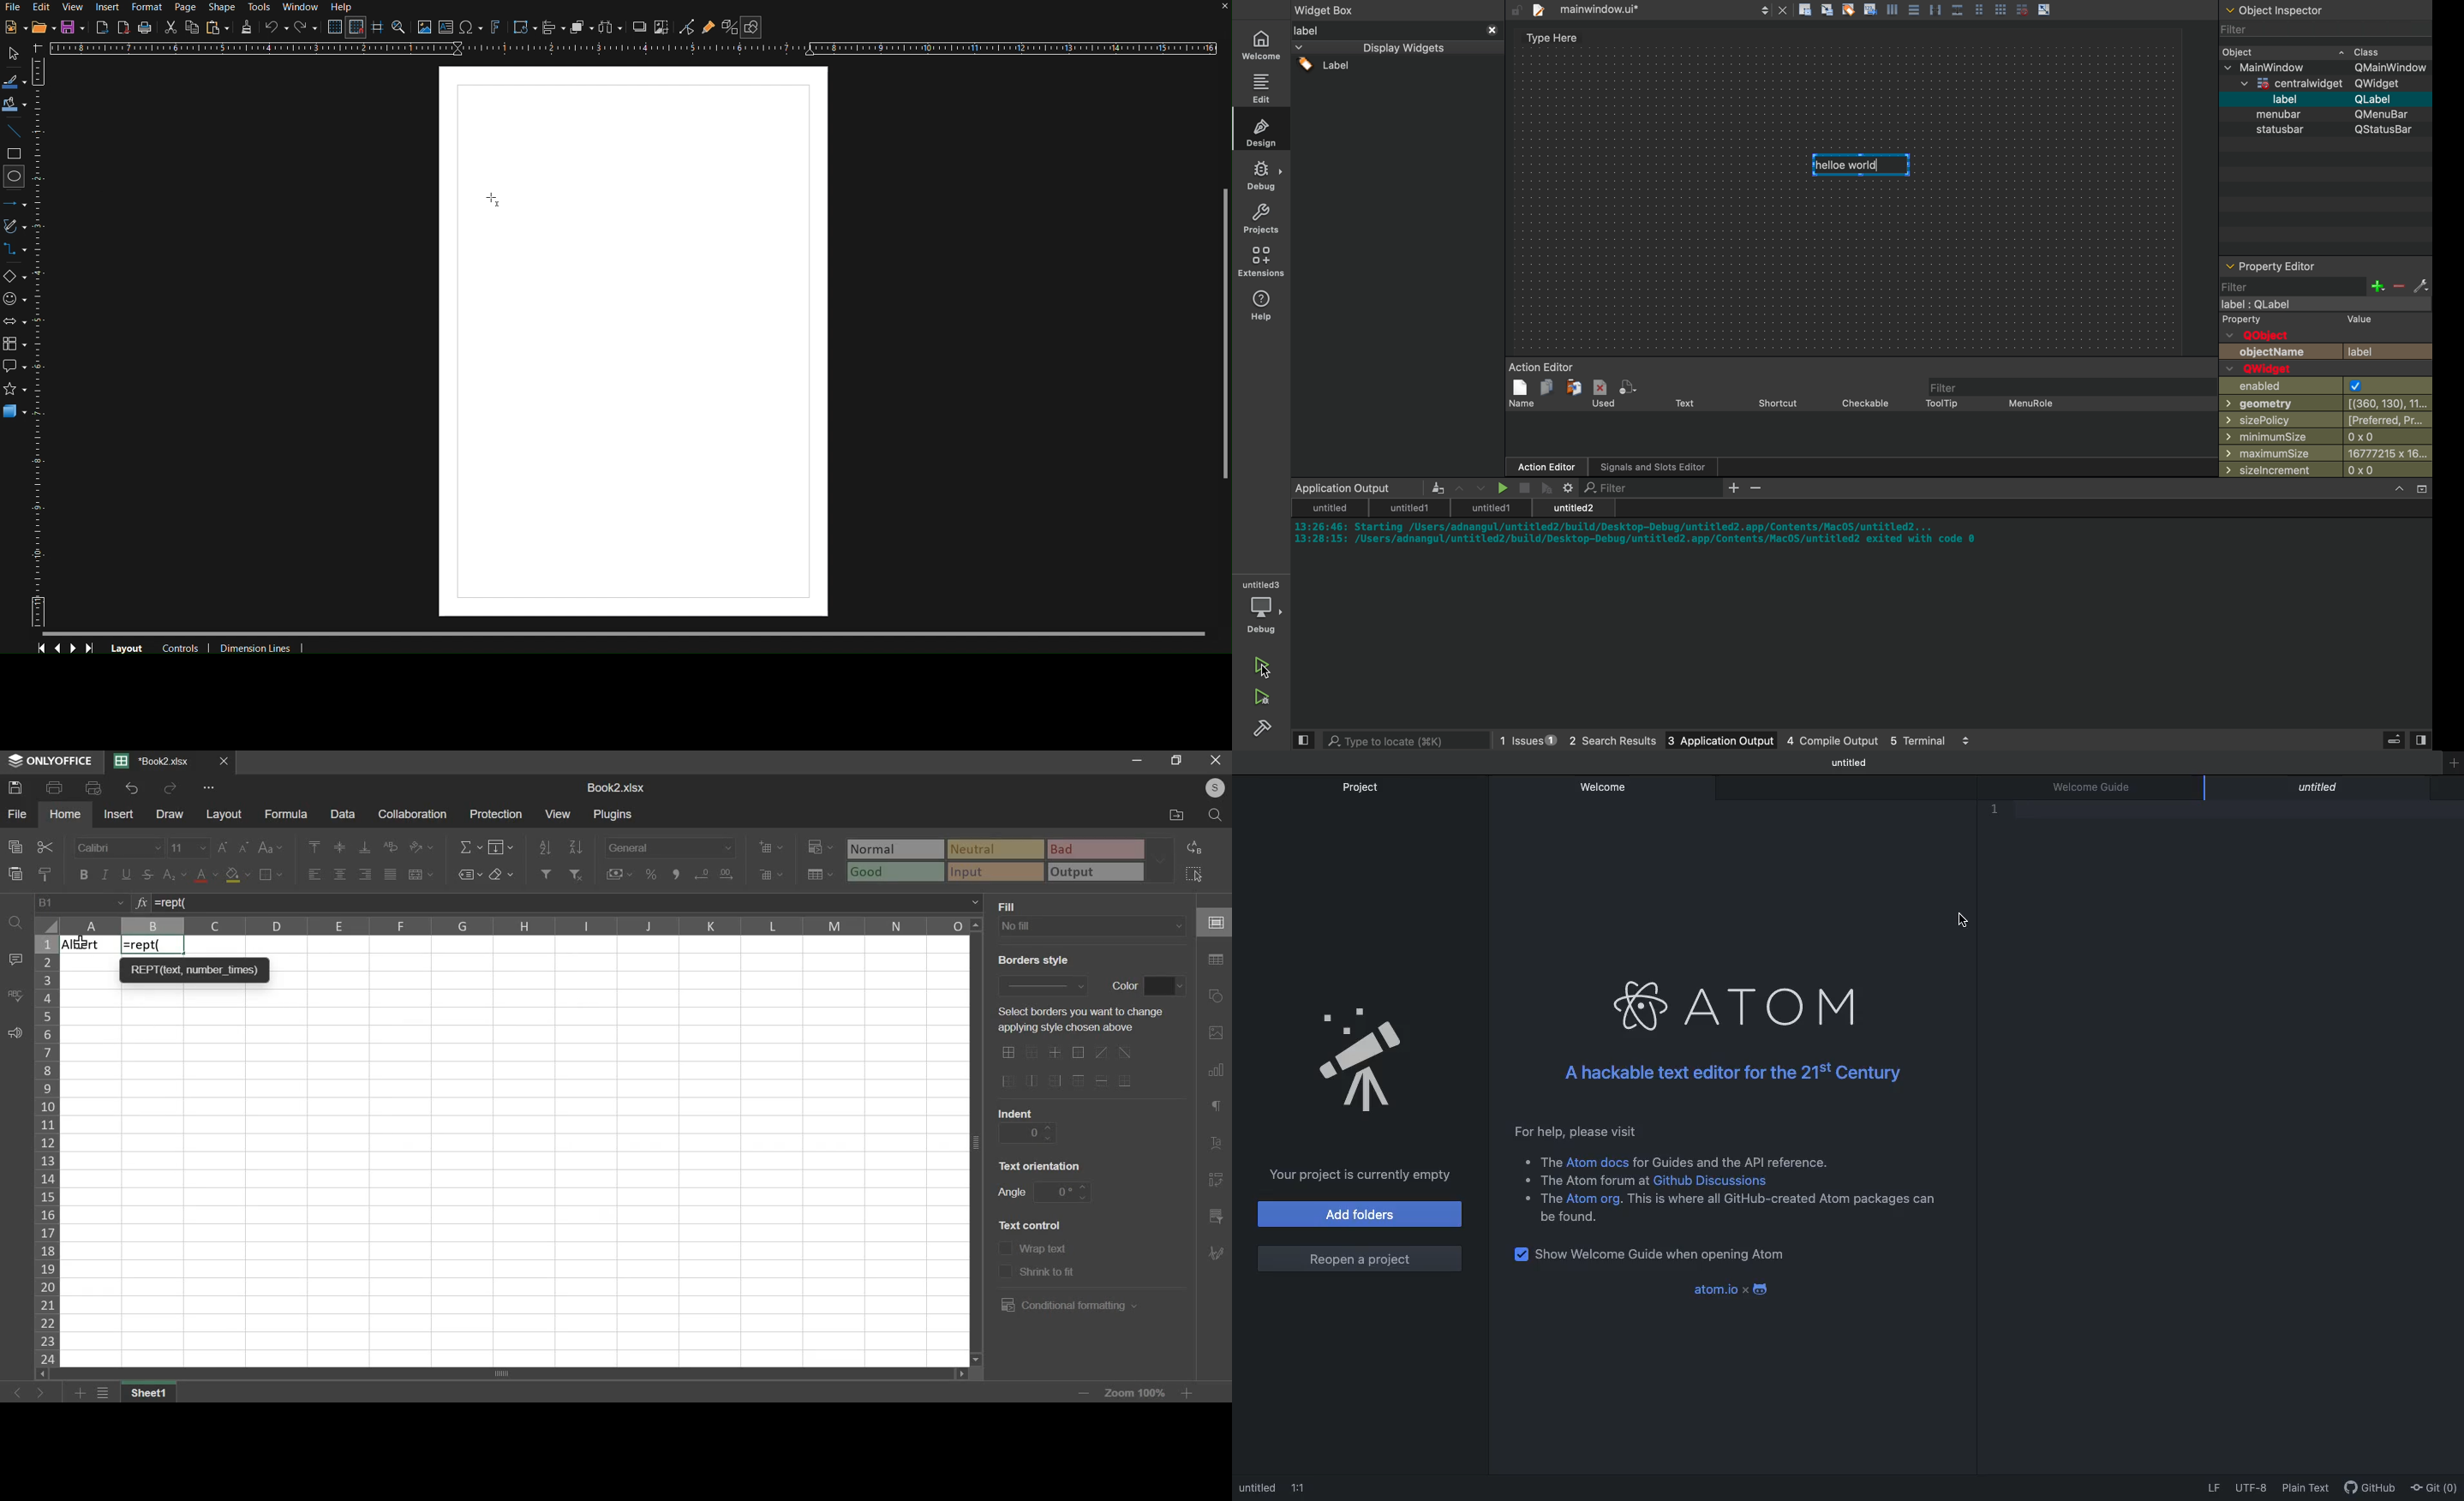 The image size is (2464, 1512). Describe the element at coordinates (269, 874) in the screenshot. I see `borders` at that location.